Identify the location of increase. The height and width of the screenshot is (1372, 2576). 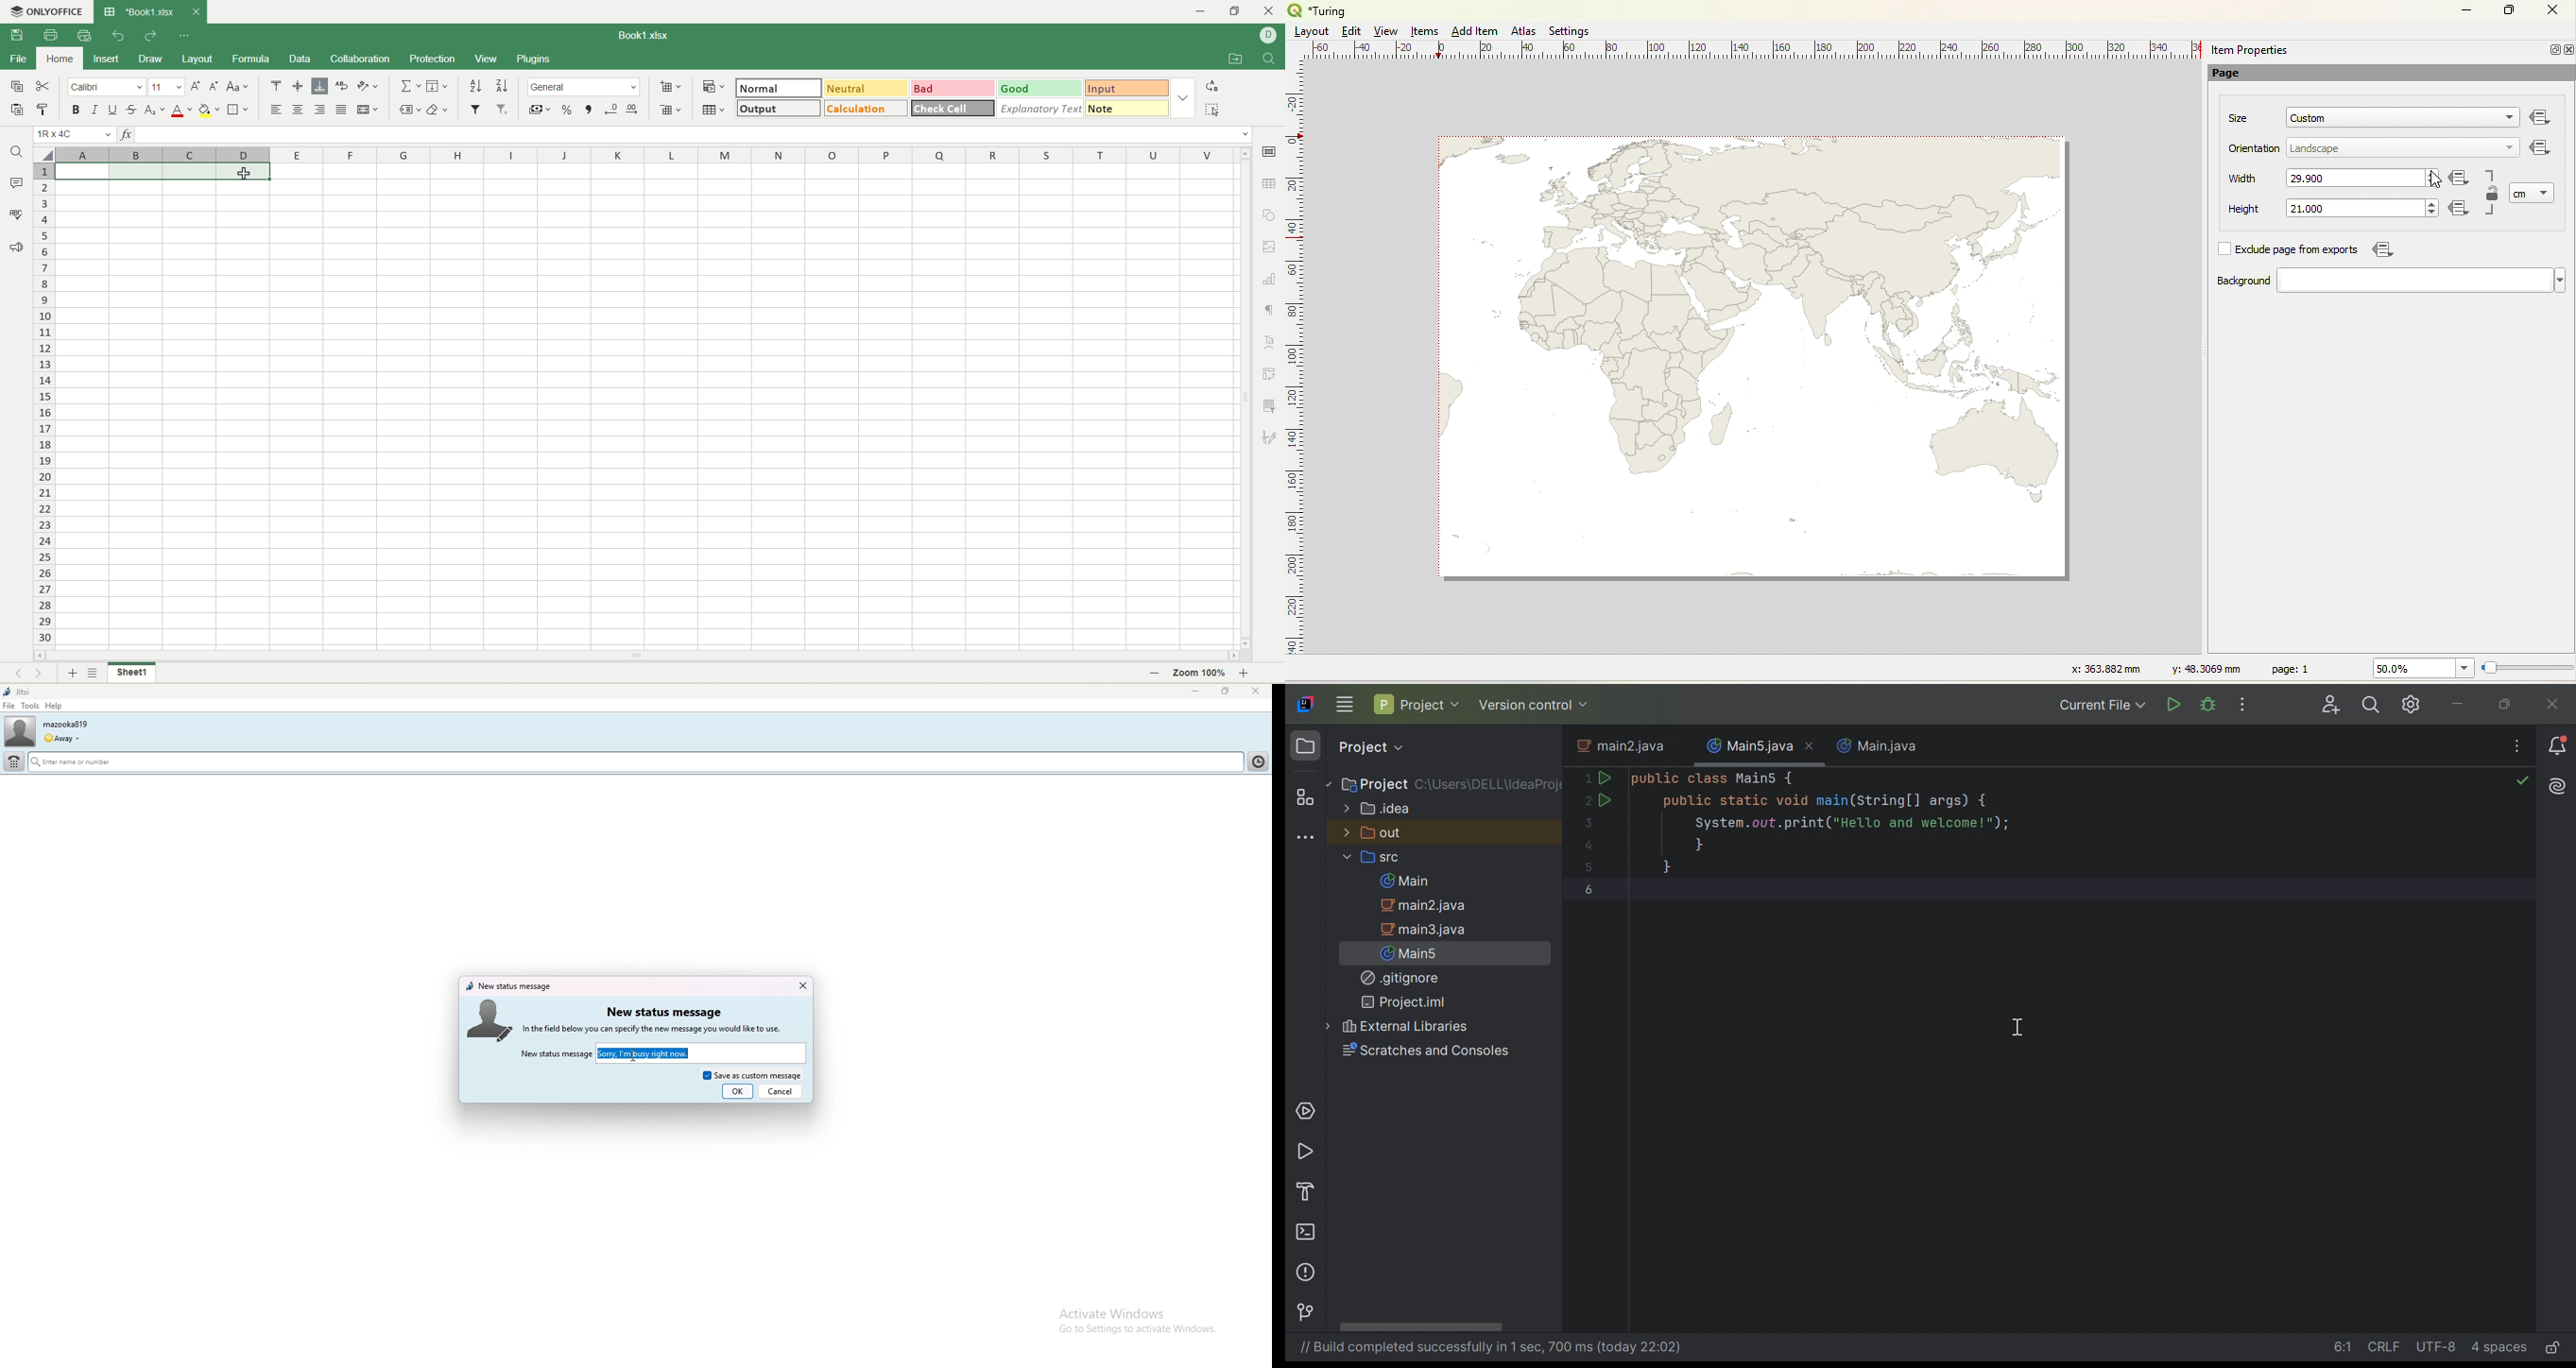
(2433, 172).